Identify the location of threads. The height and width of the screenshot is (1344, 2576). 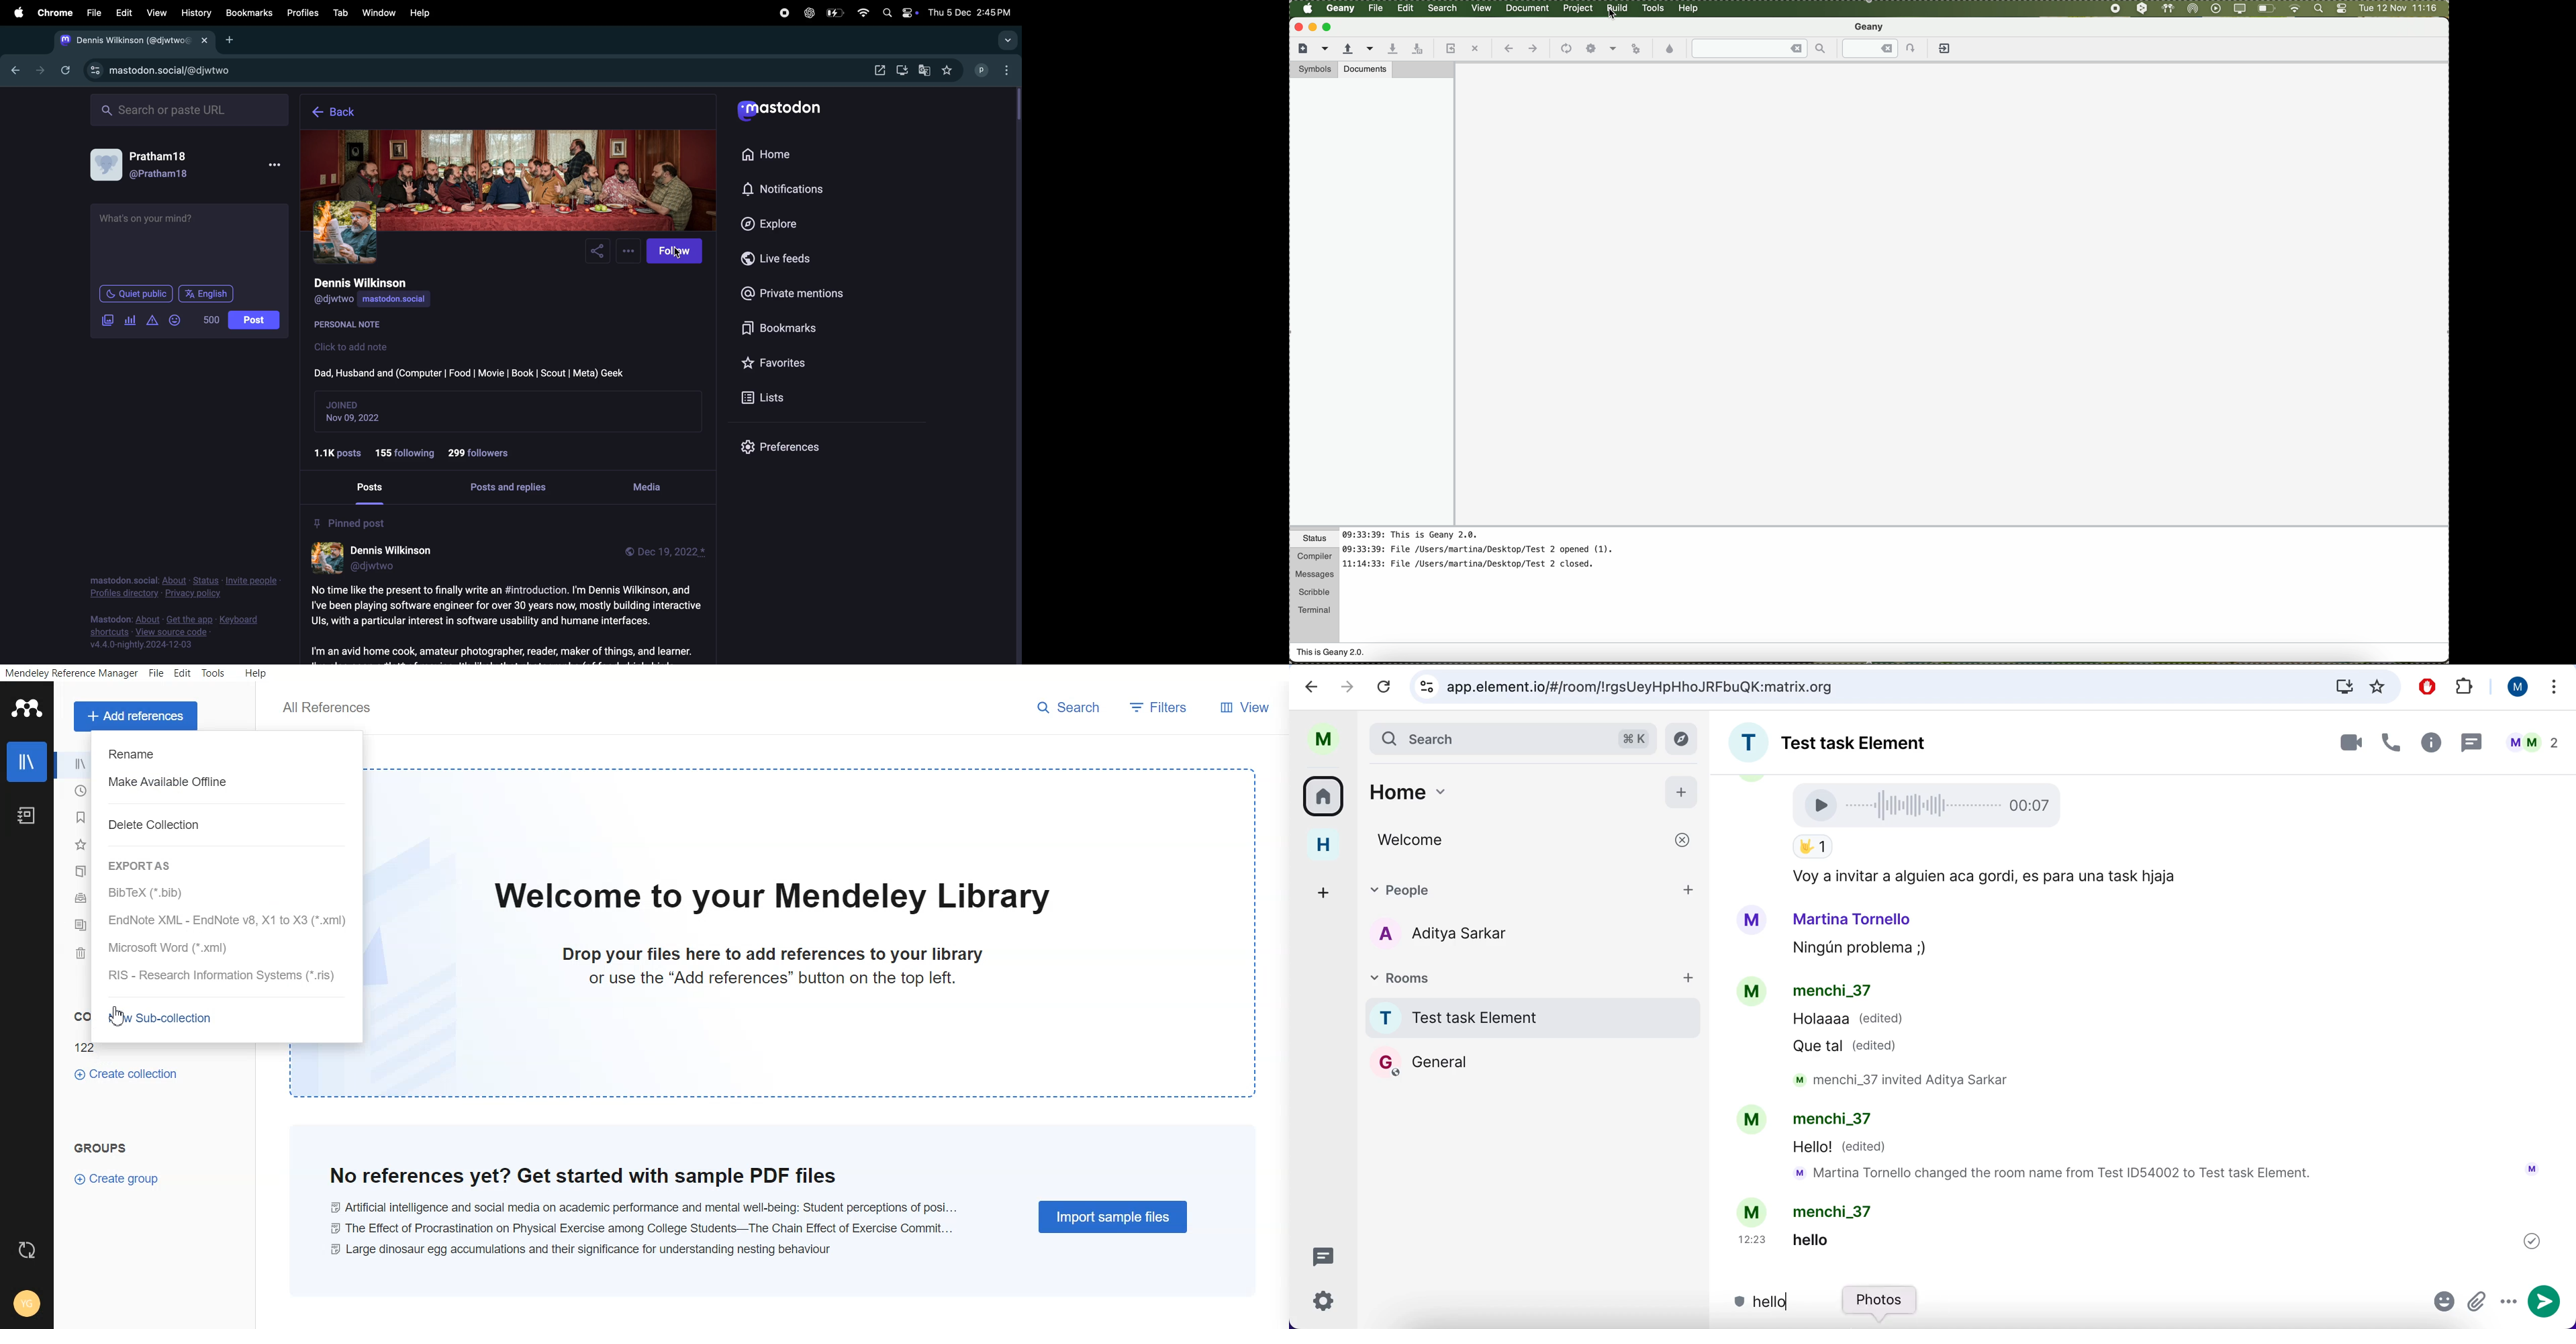
(1329, 1256).